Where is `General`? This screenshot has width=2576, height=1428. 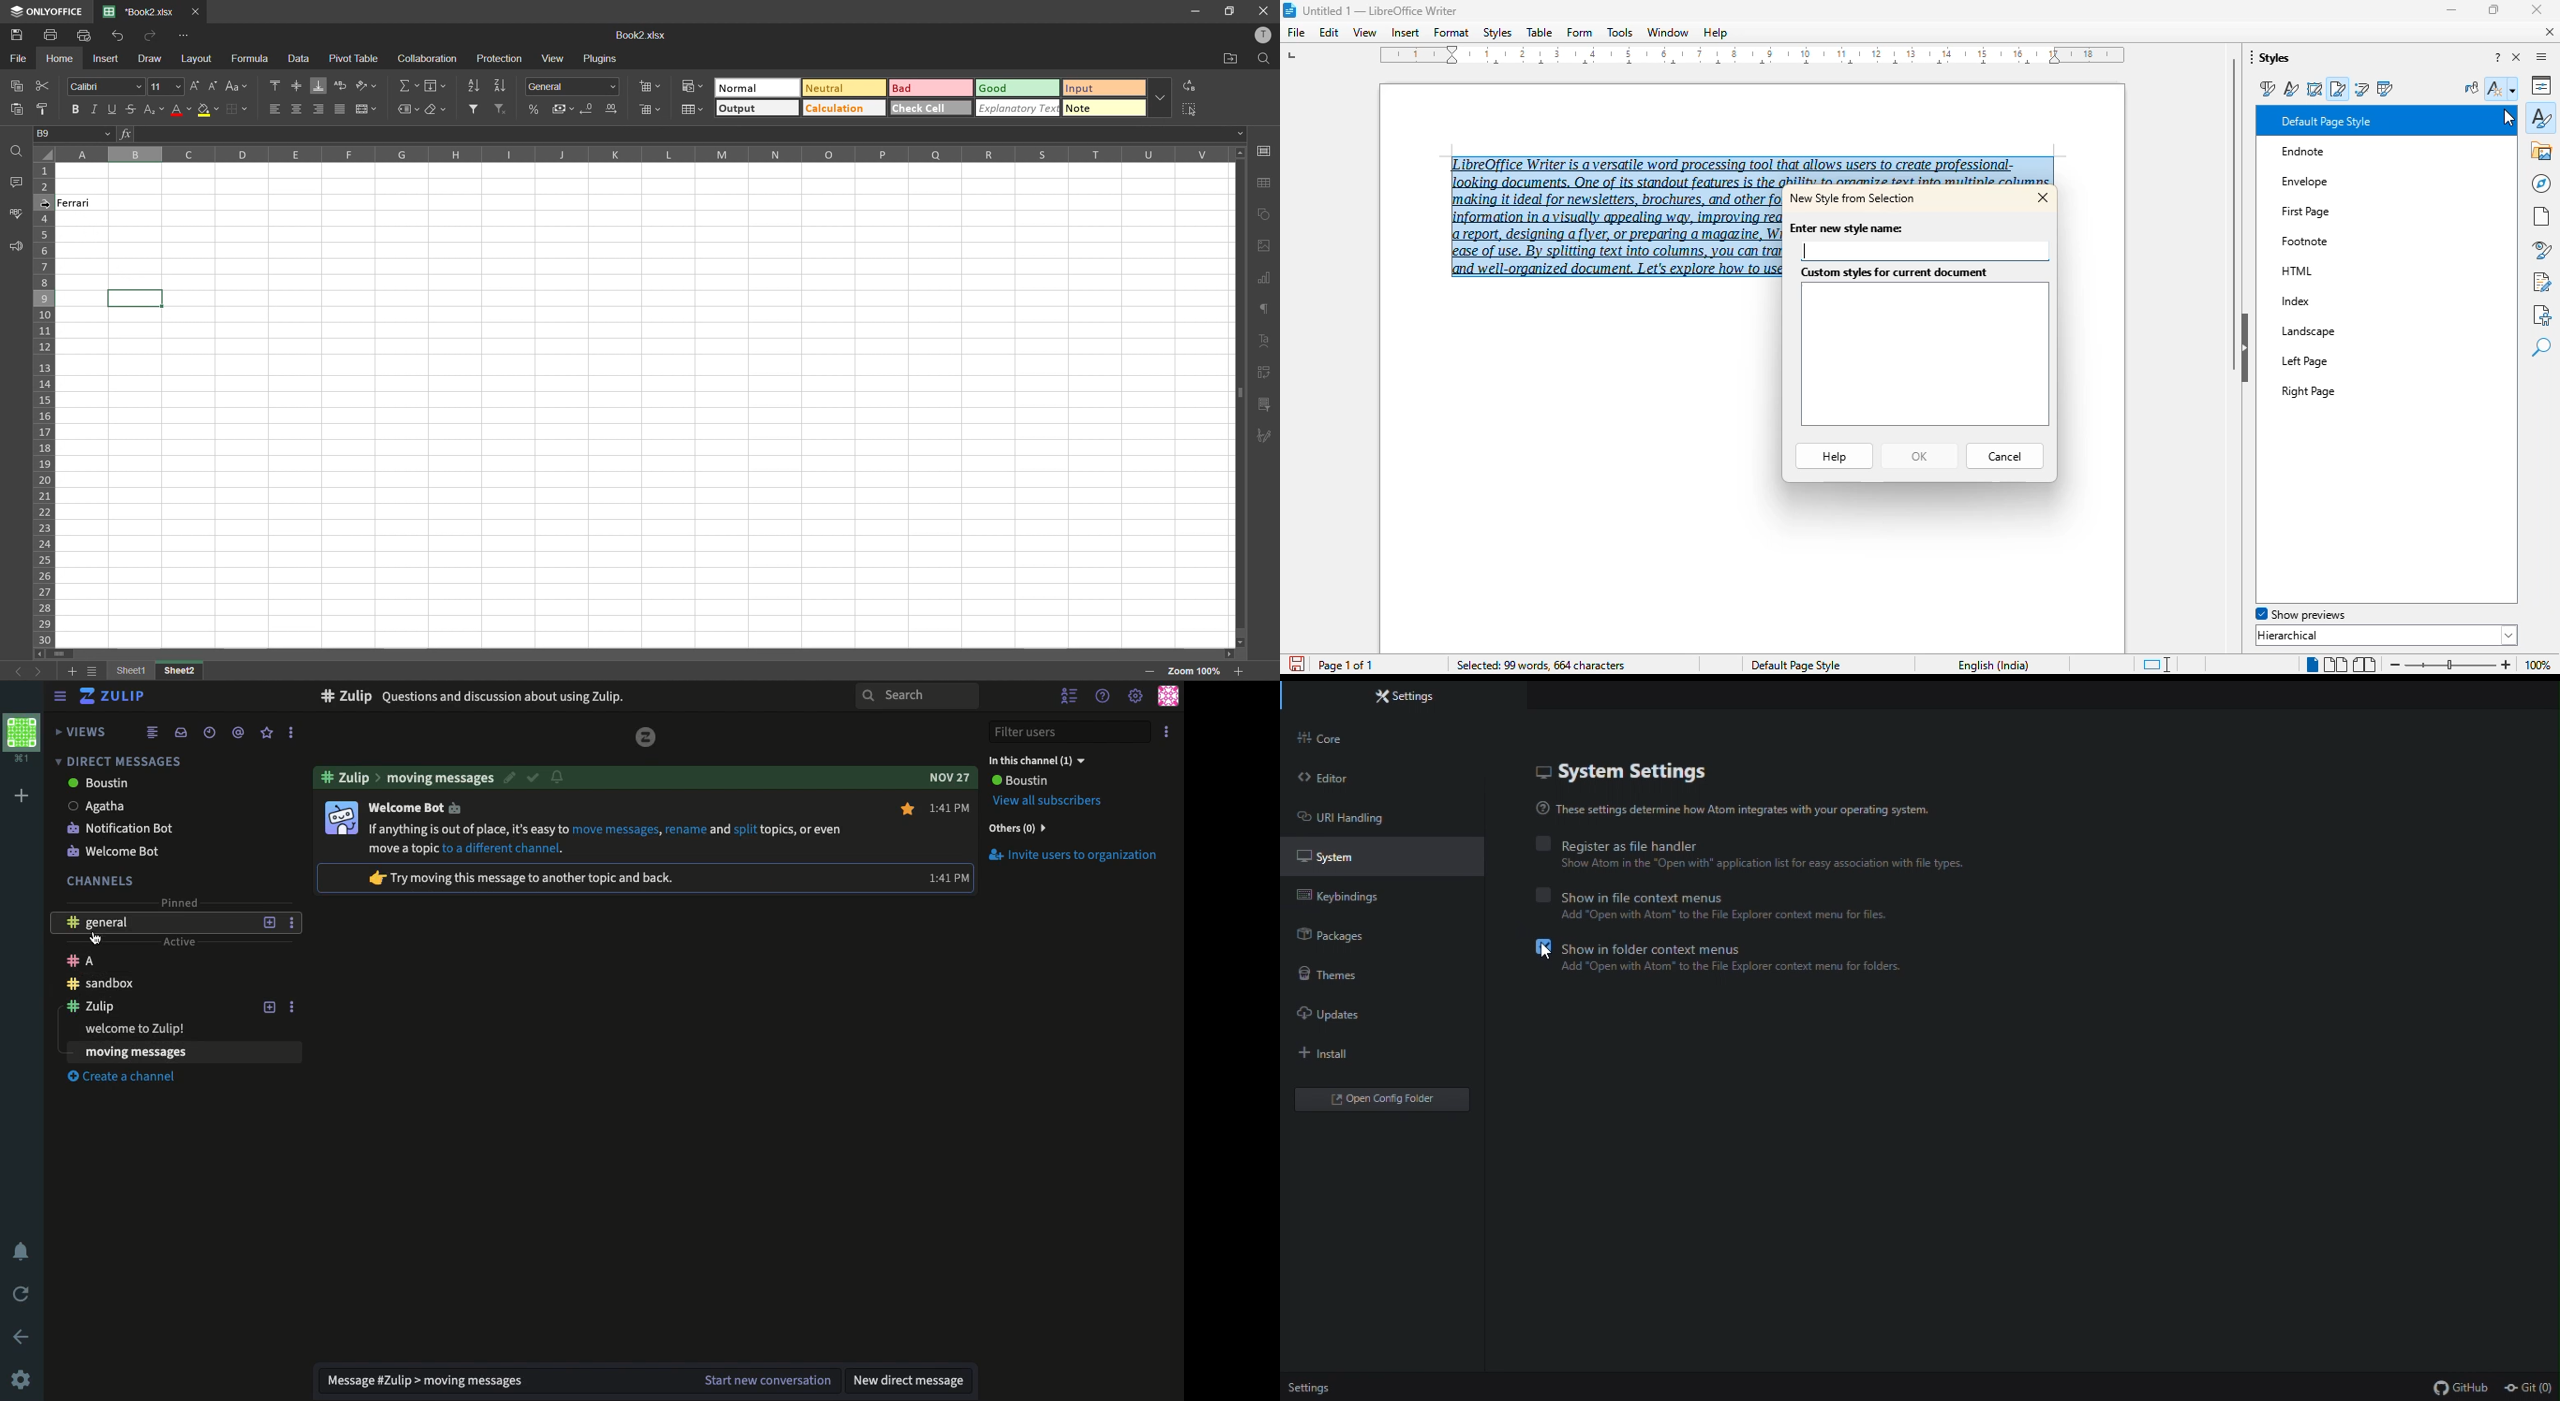 General is located at coordinates (157, 922).